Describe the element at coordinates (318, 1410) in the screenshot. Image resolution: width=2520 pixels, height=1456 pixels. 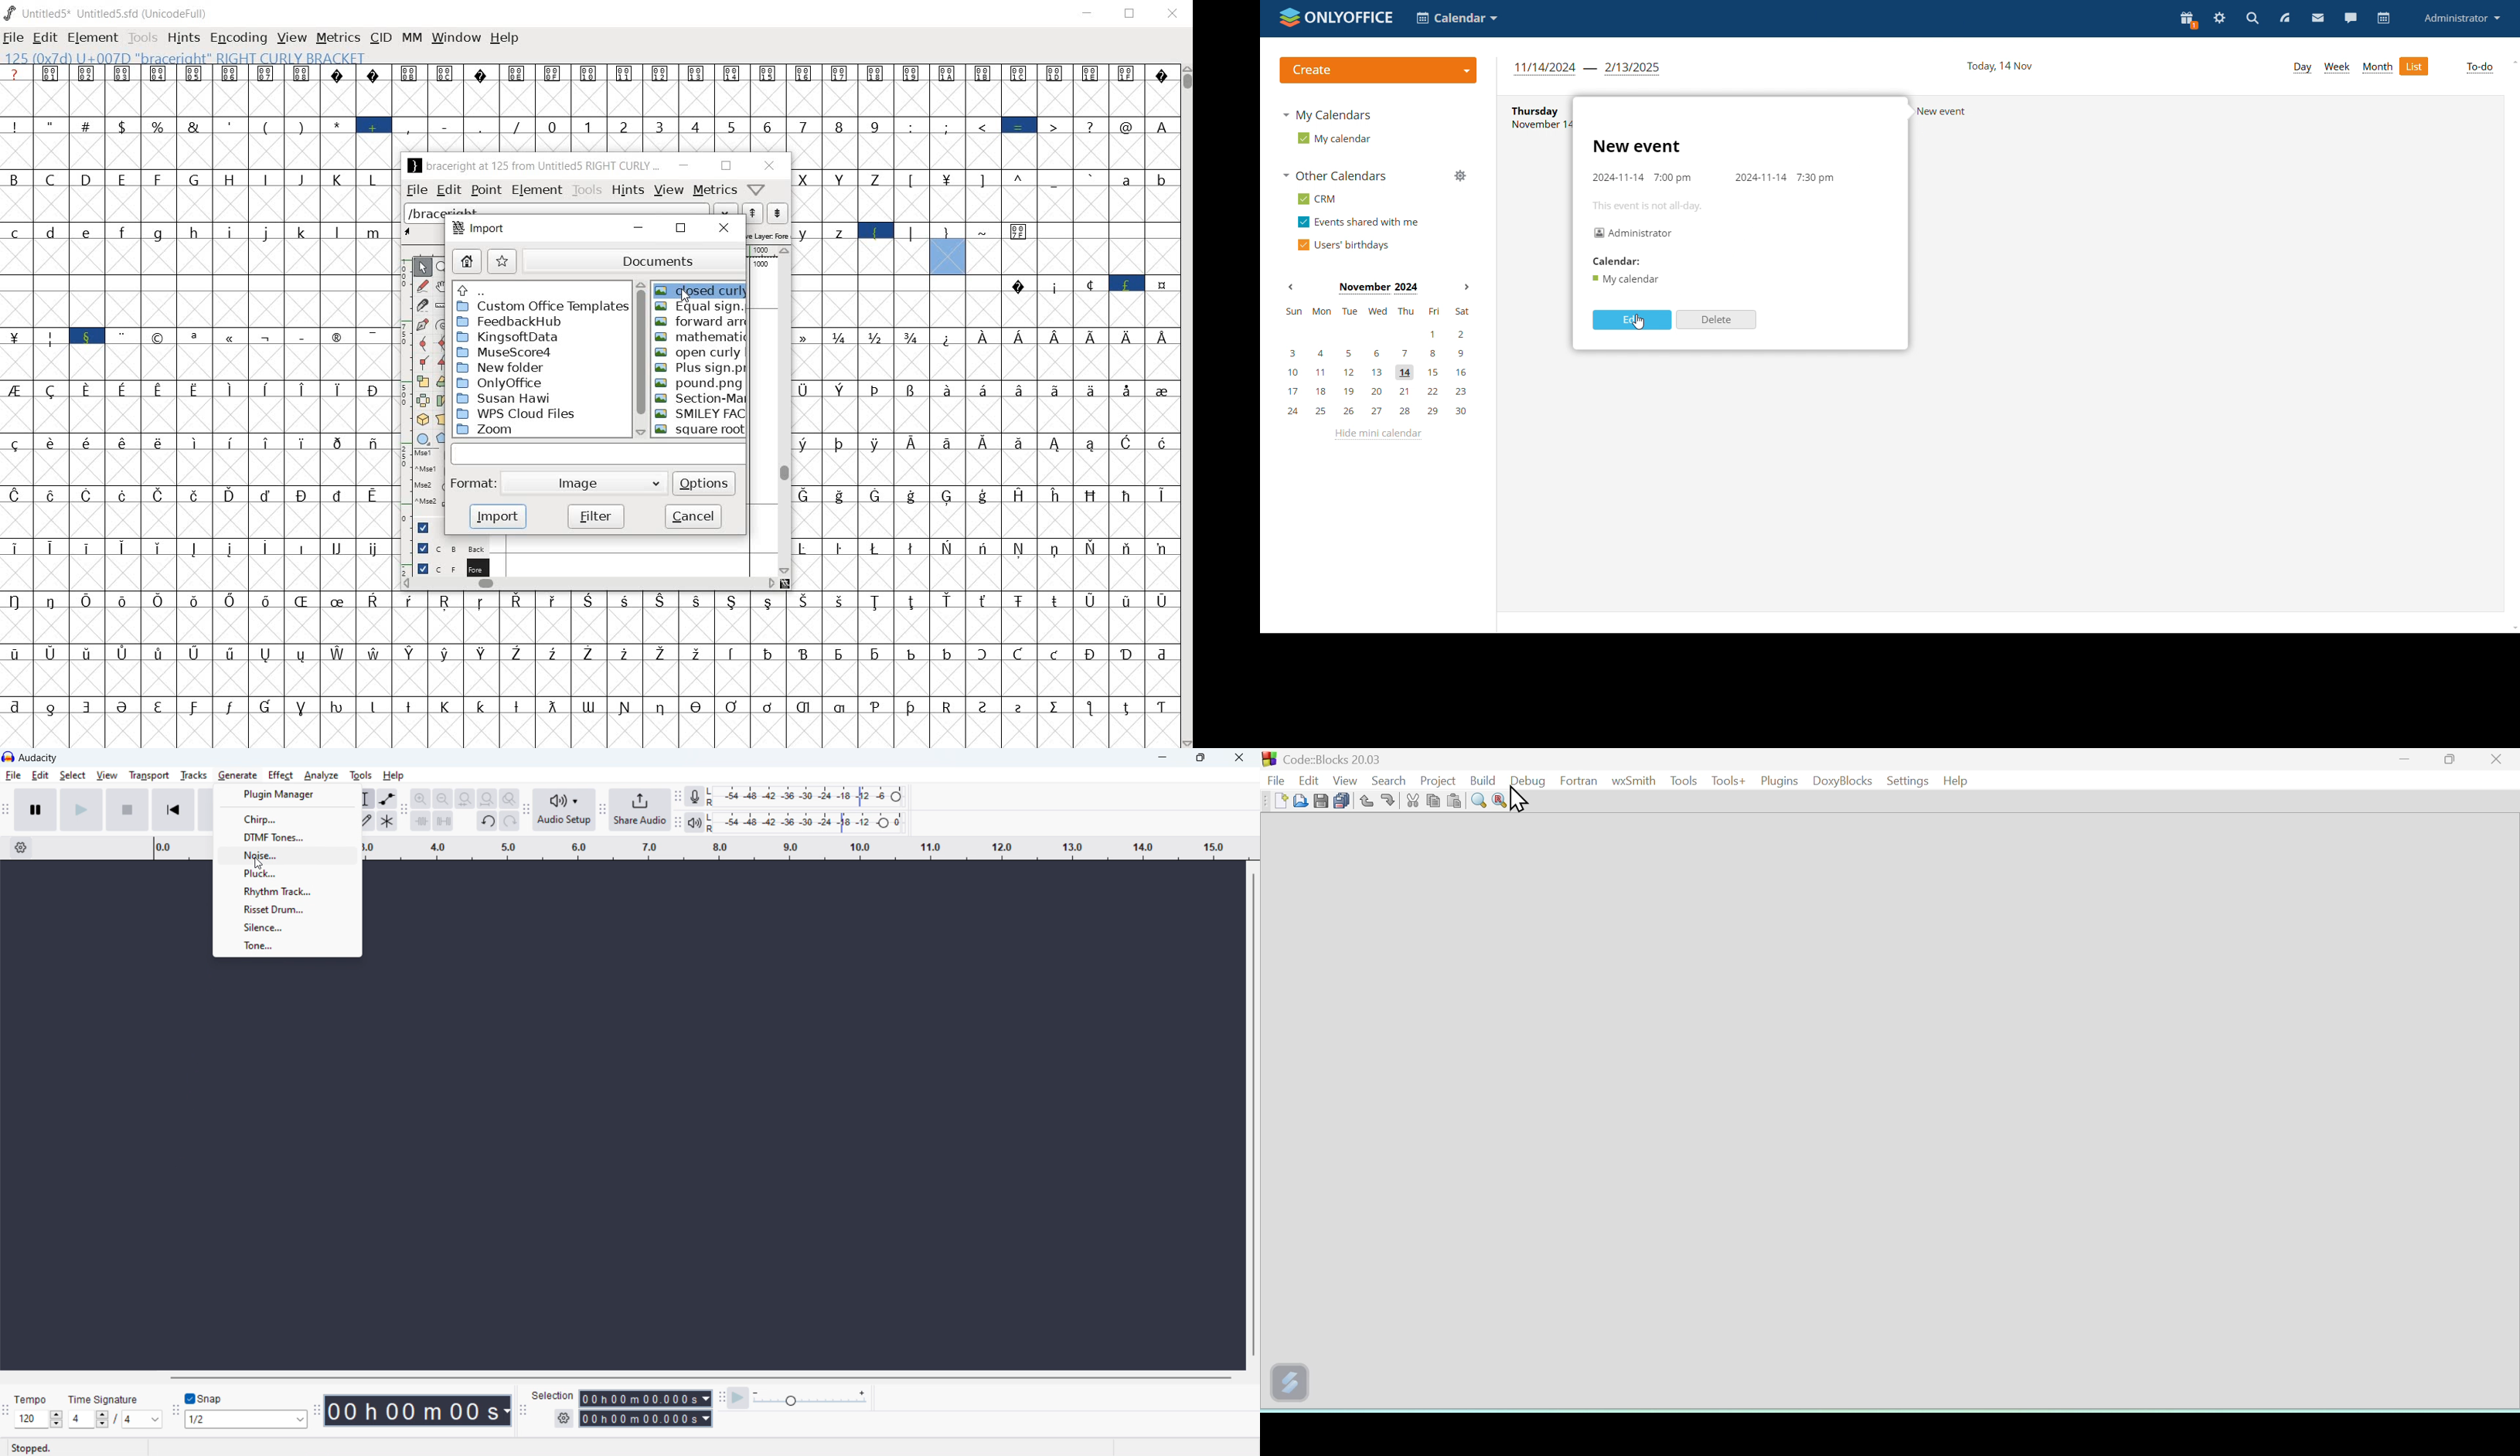
I see `time toolbar` at that location.